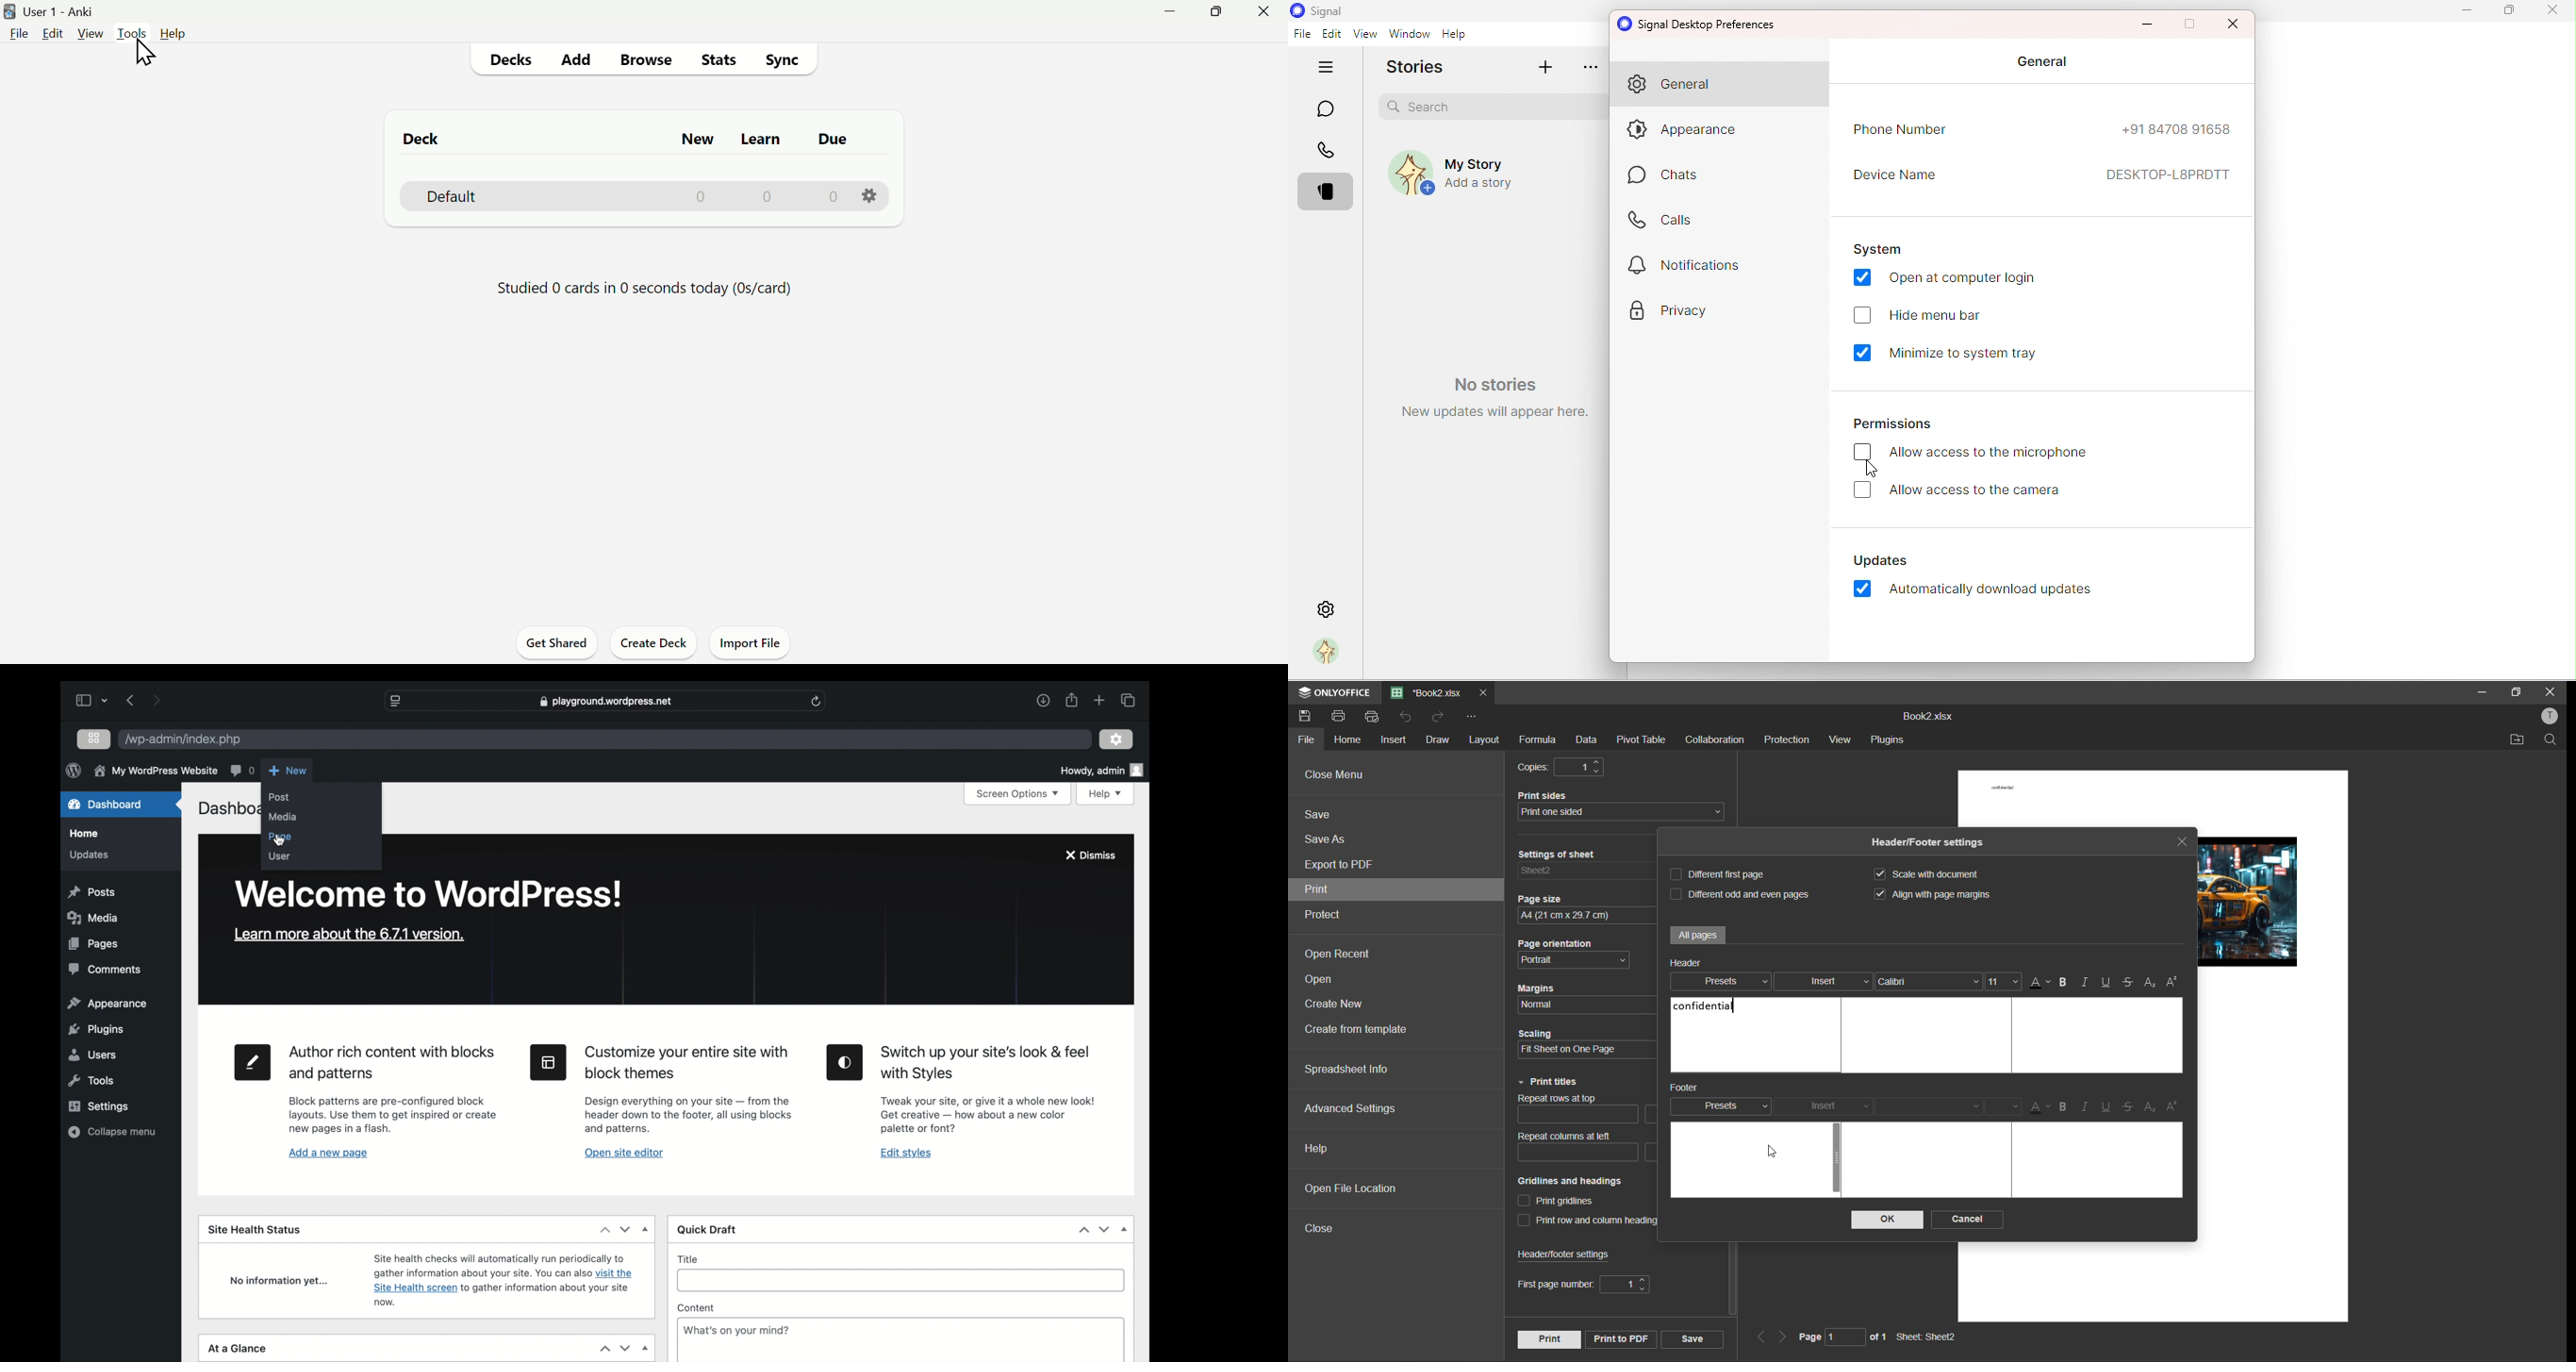  Describe the element at coordinates (645, 1349) in the screenshot. I see `dropdown` at that location.